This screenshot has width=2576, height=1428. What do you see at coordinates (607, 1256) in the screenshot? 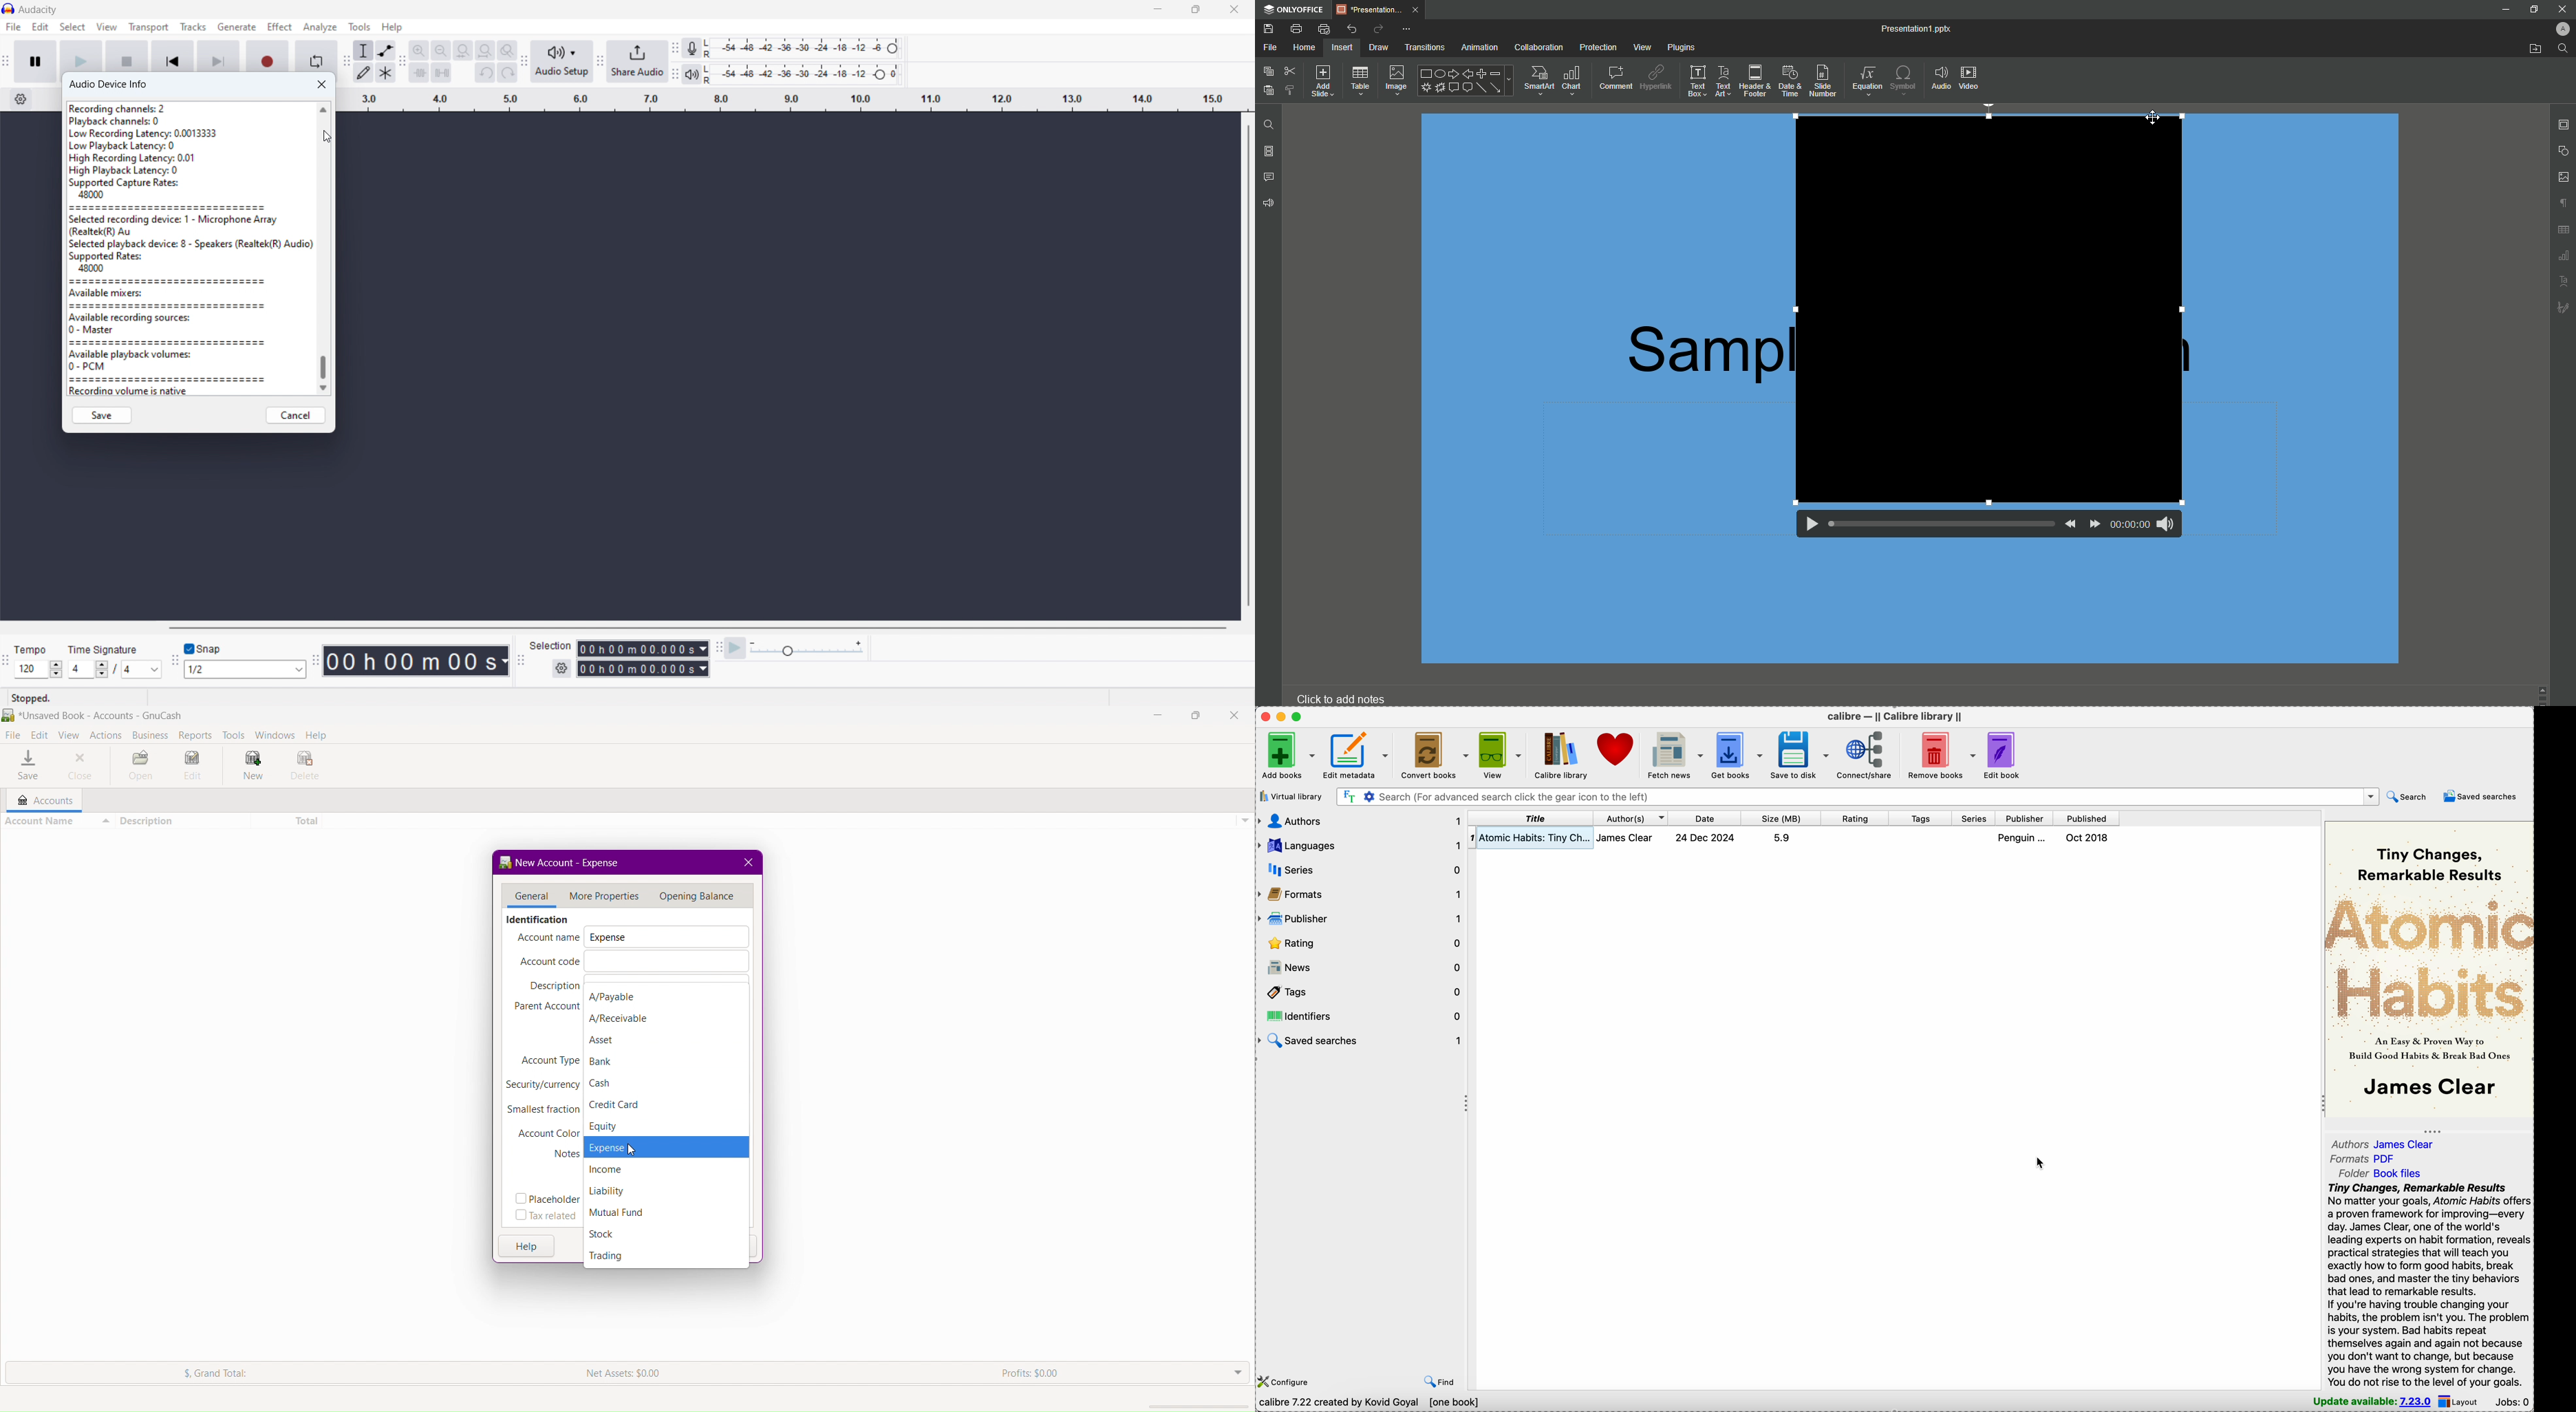
I see `Trading` at bounding box center [607, 1256].